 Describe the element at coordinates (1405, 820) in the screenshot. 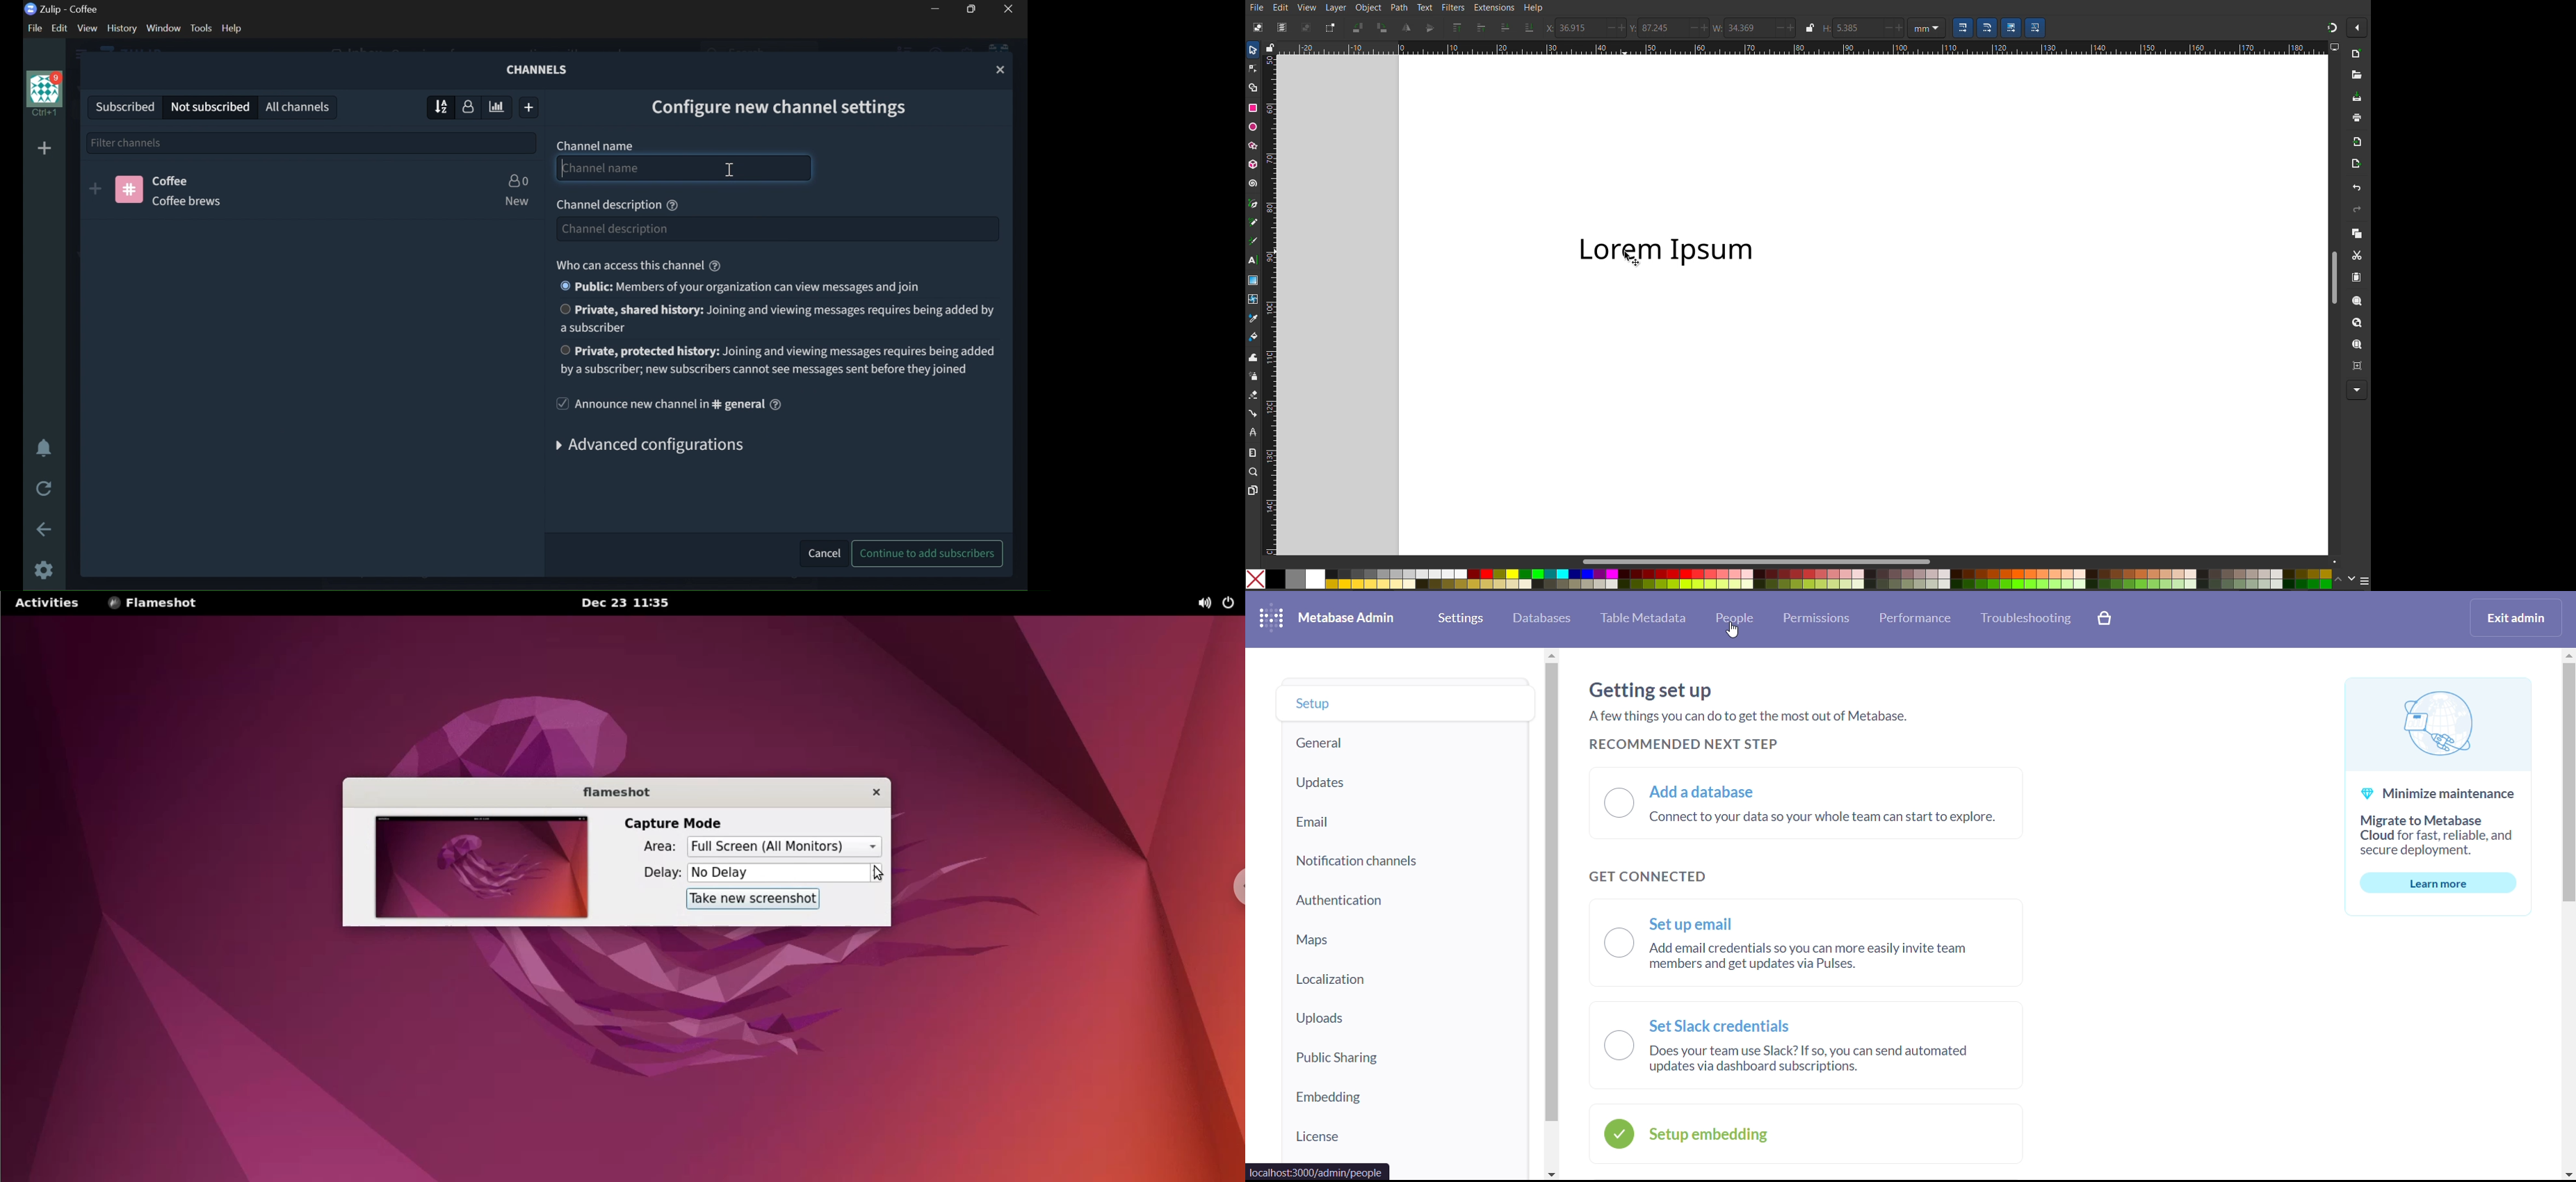

I see `email` at that location.